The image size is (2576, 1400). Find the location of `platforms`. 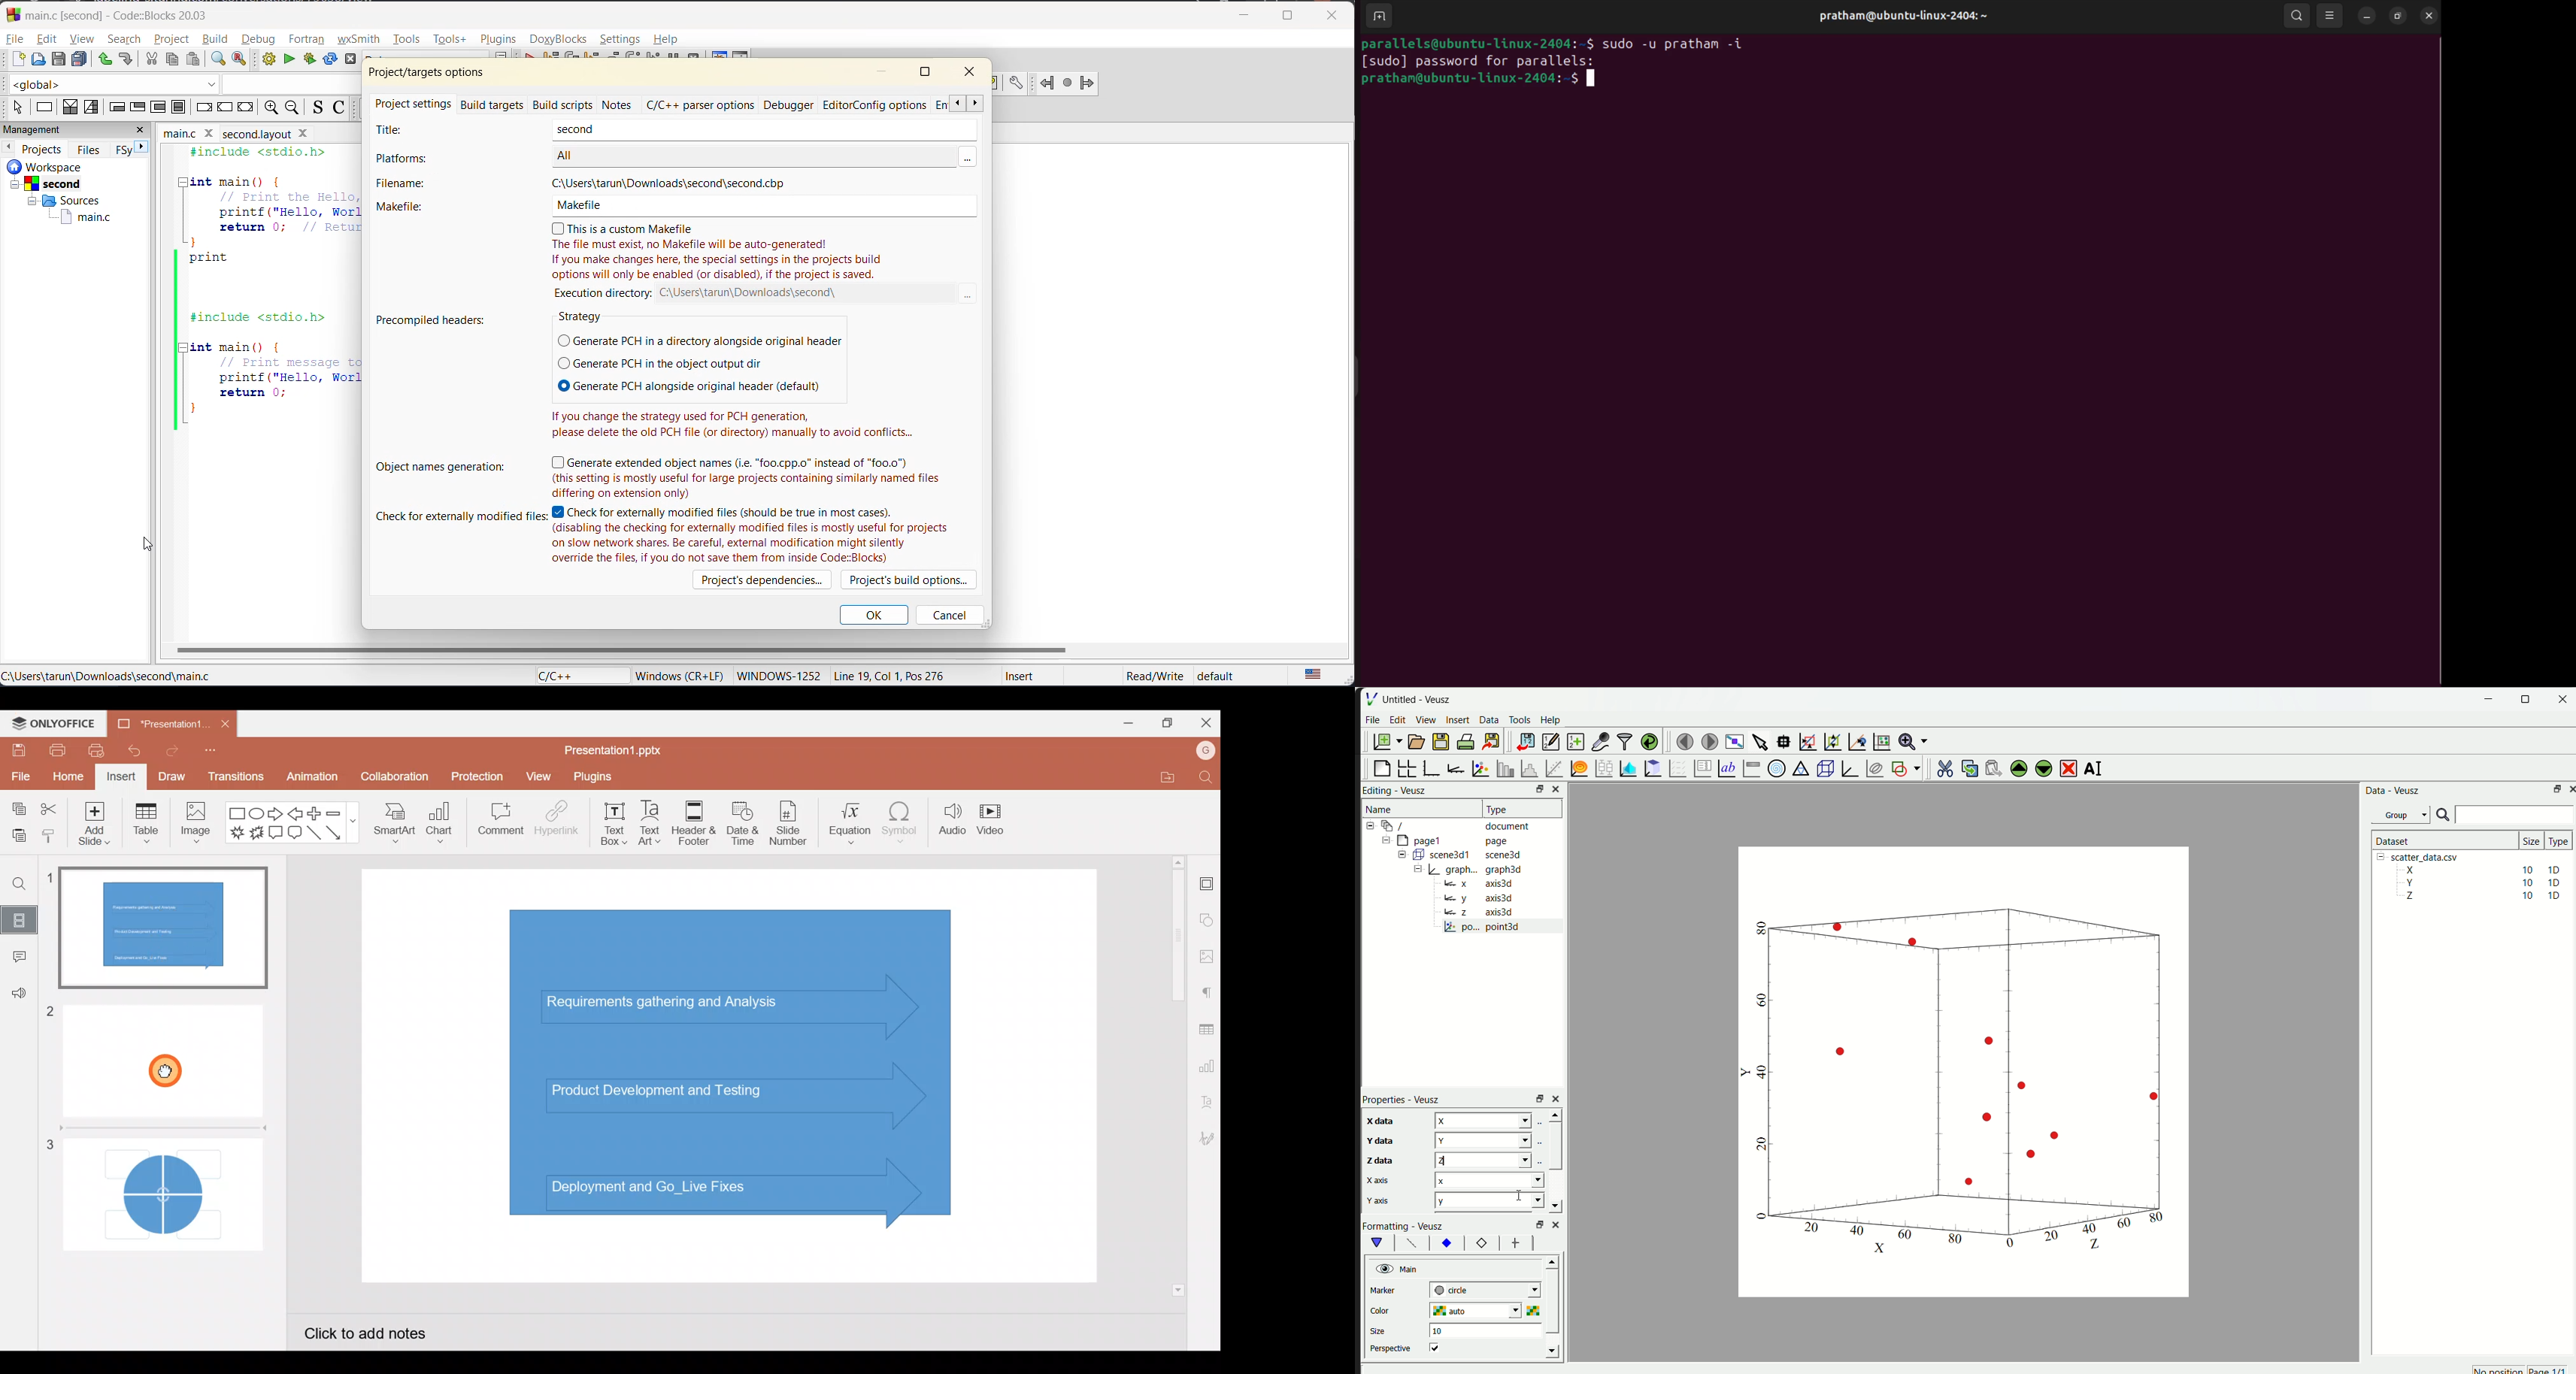

platforms is located at coordinates (675, 156).